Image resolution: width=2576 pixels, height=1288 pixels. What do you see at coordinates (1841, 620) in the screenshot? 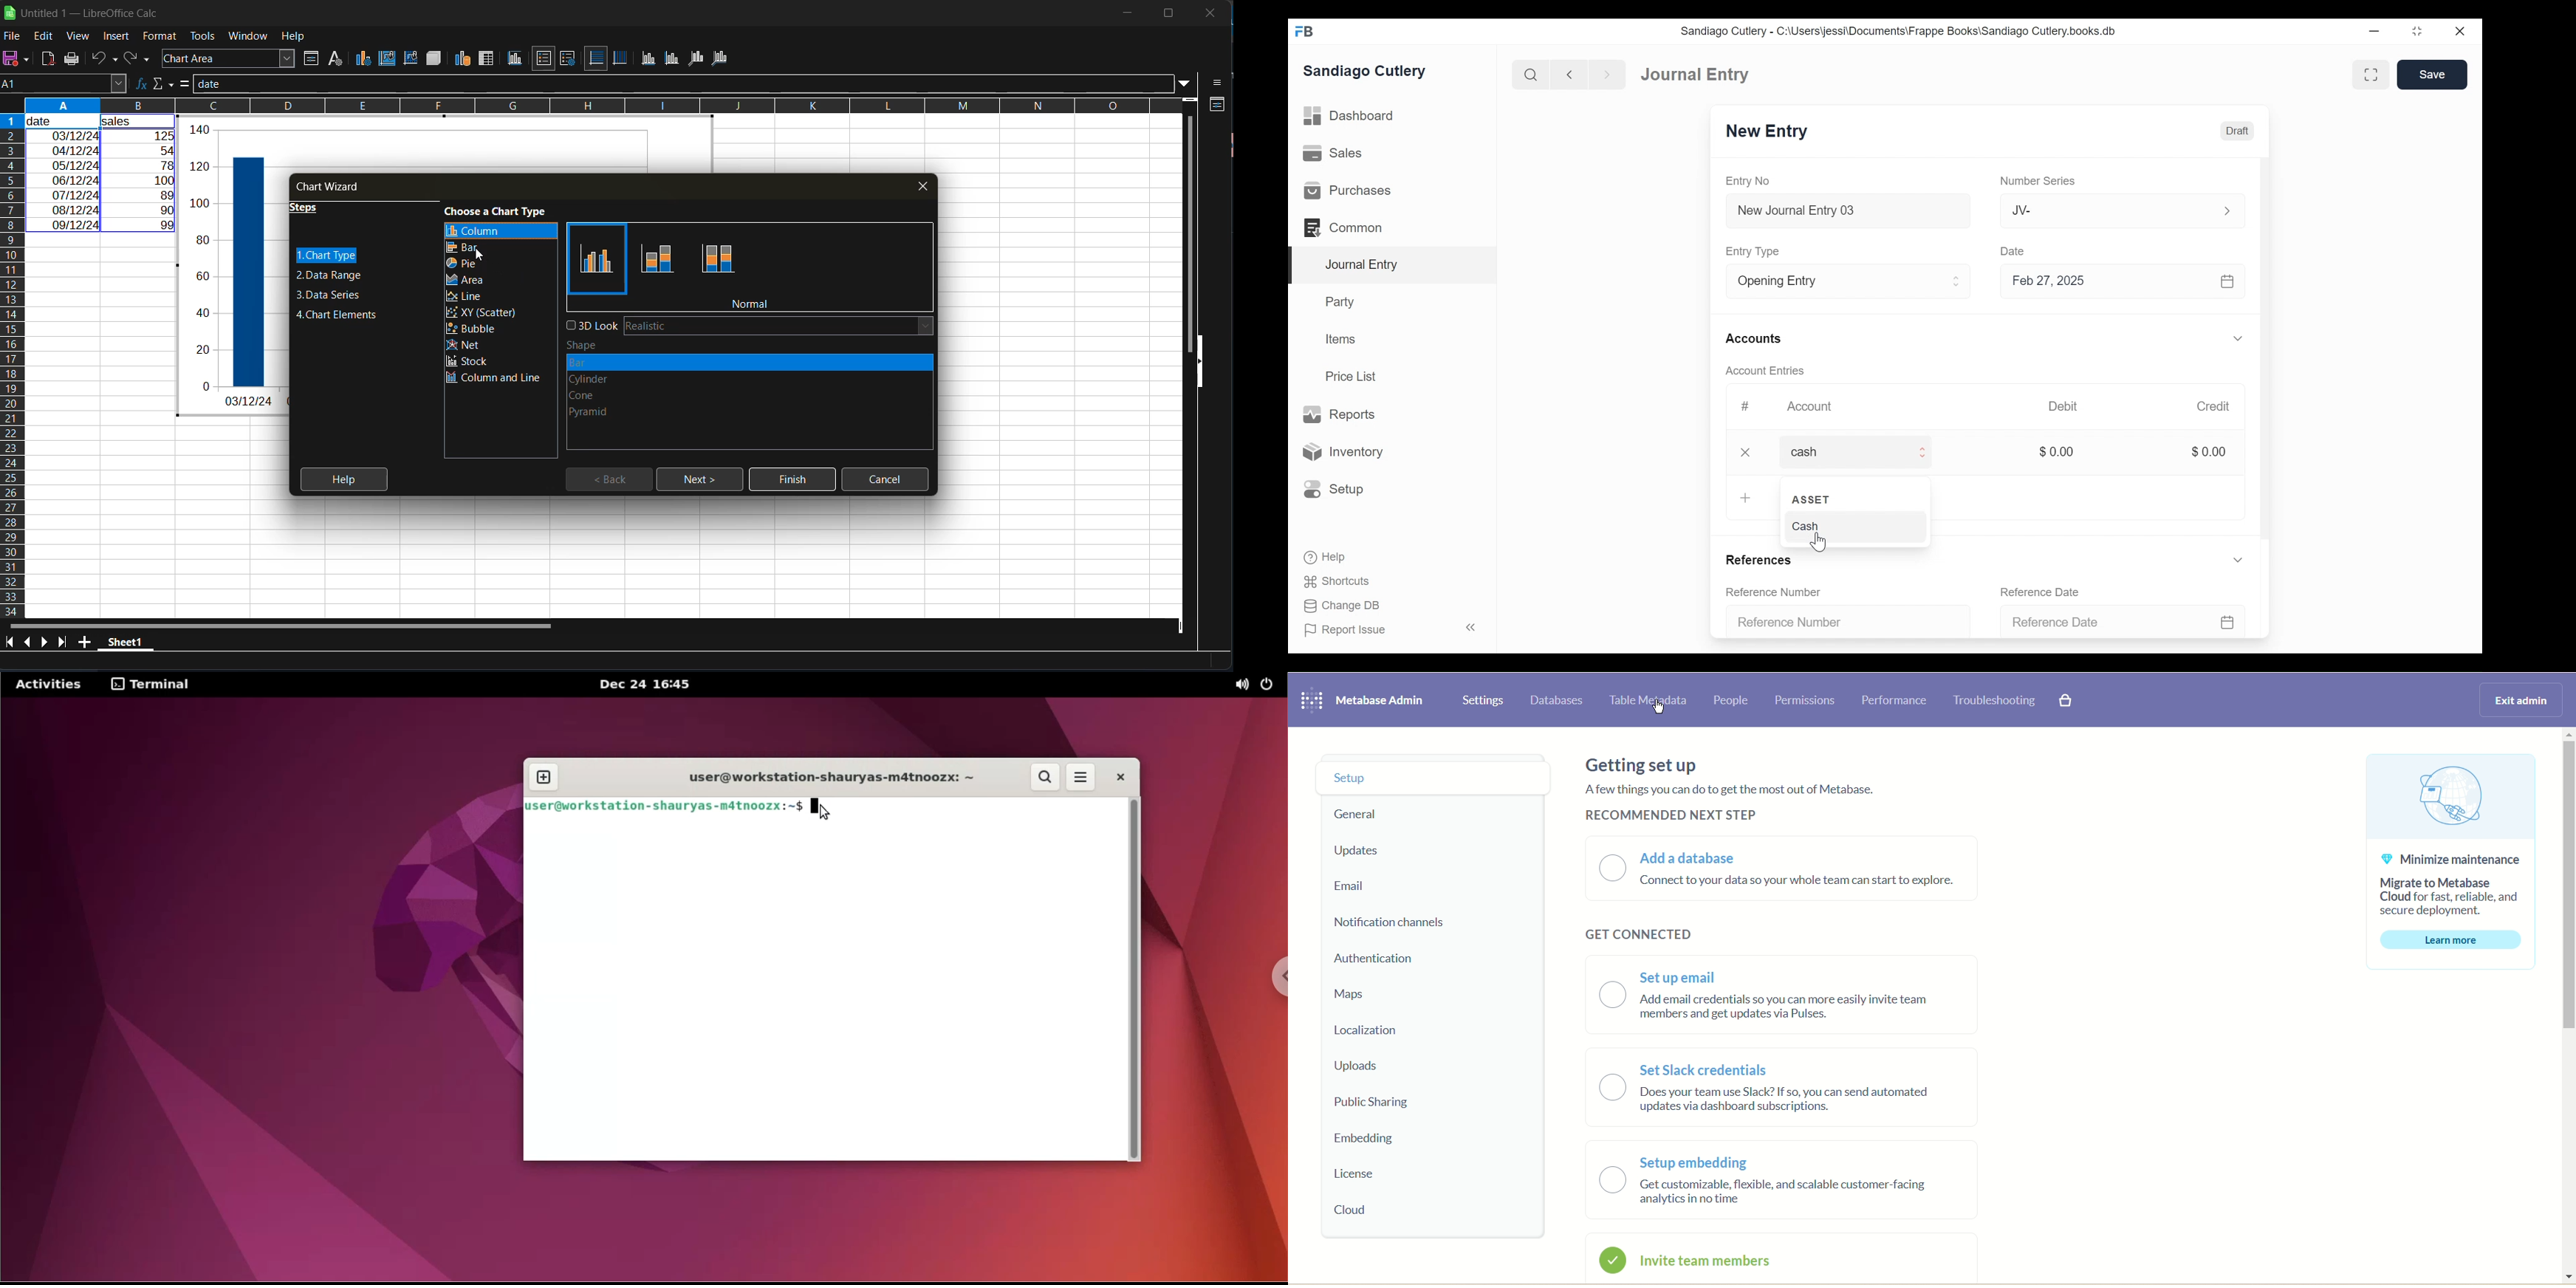
I see `Reference Number` at bounding box center [1841, 620].